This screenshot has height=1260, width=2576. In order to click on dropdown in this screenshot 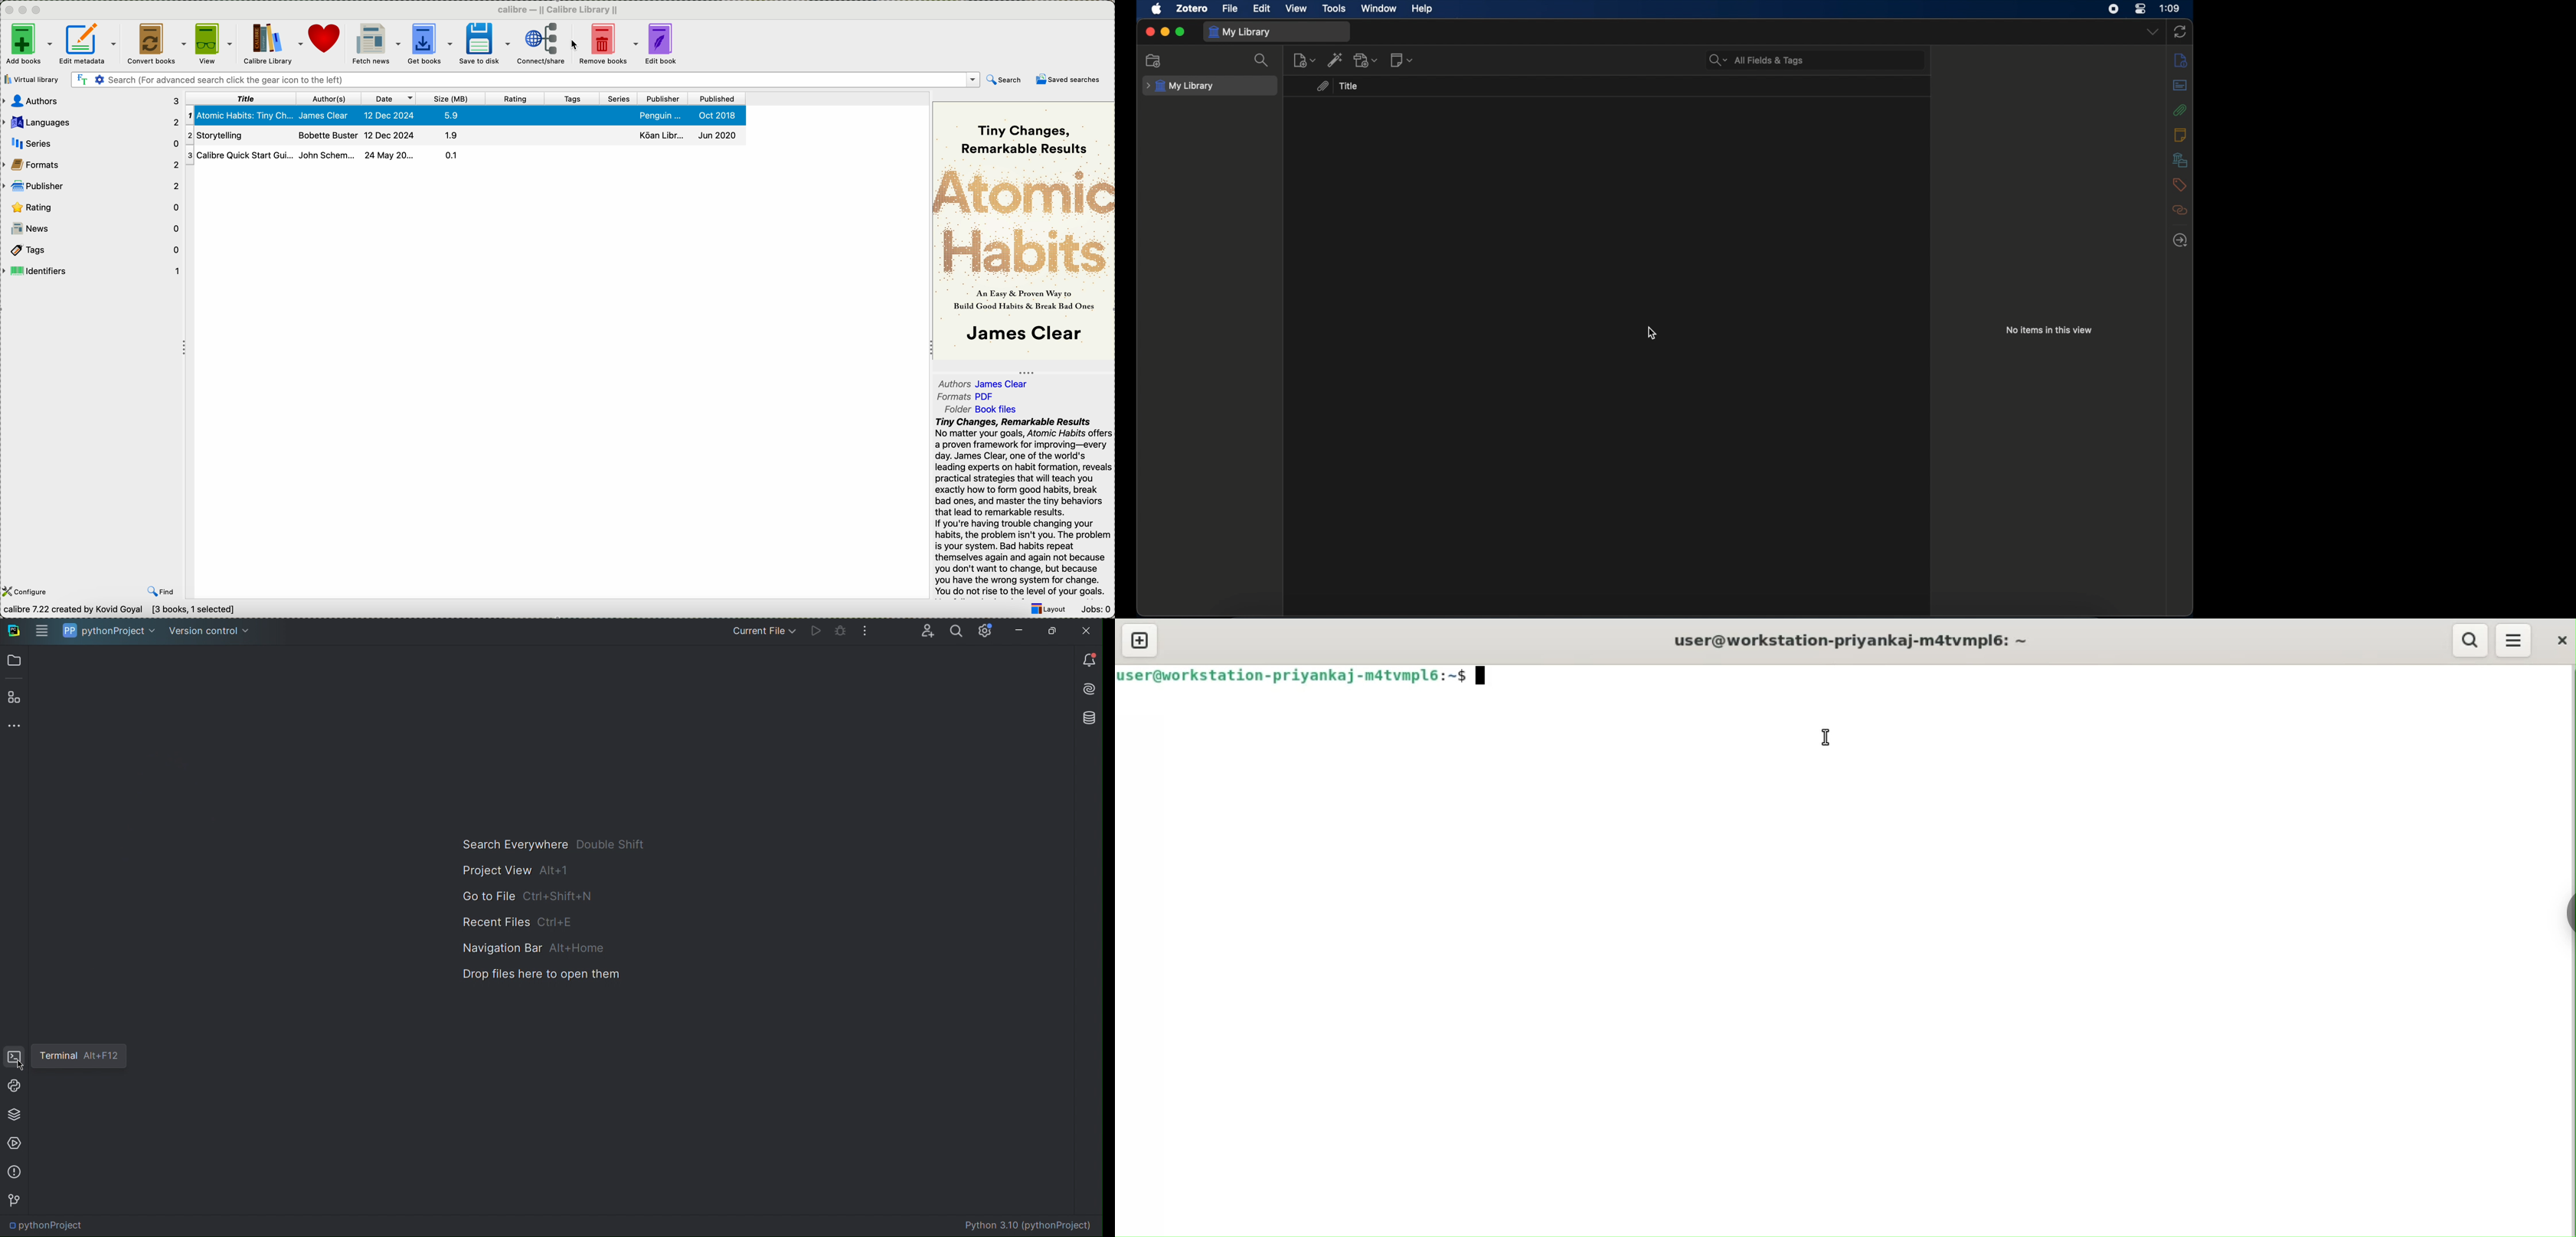, I will do `click(2152, 31)`.